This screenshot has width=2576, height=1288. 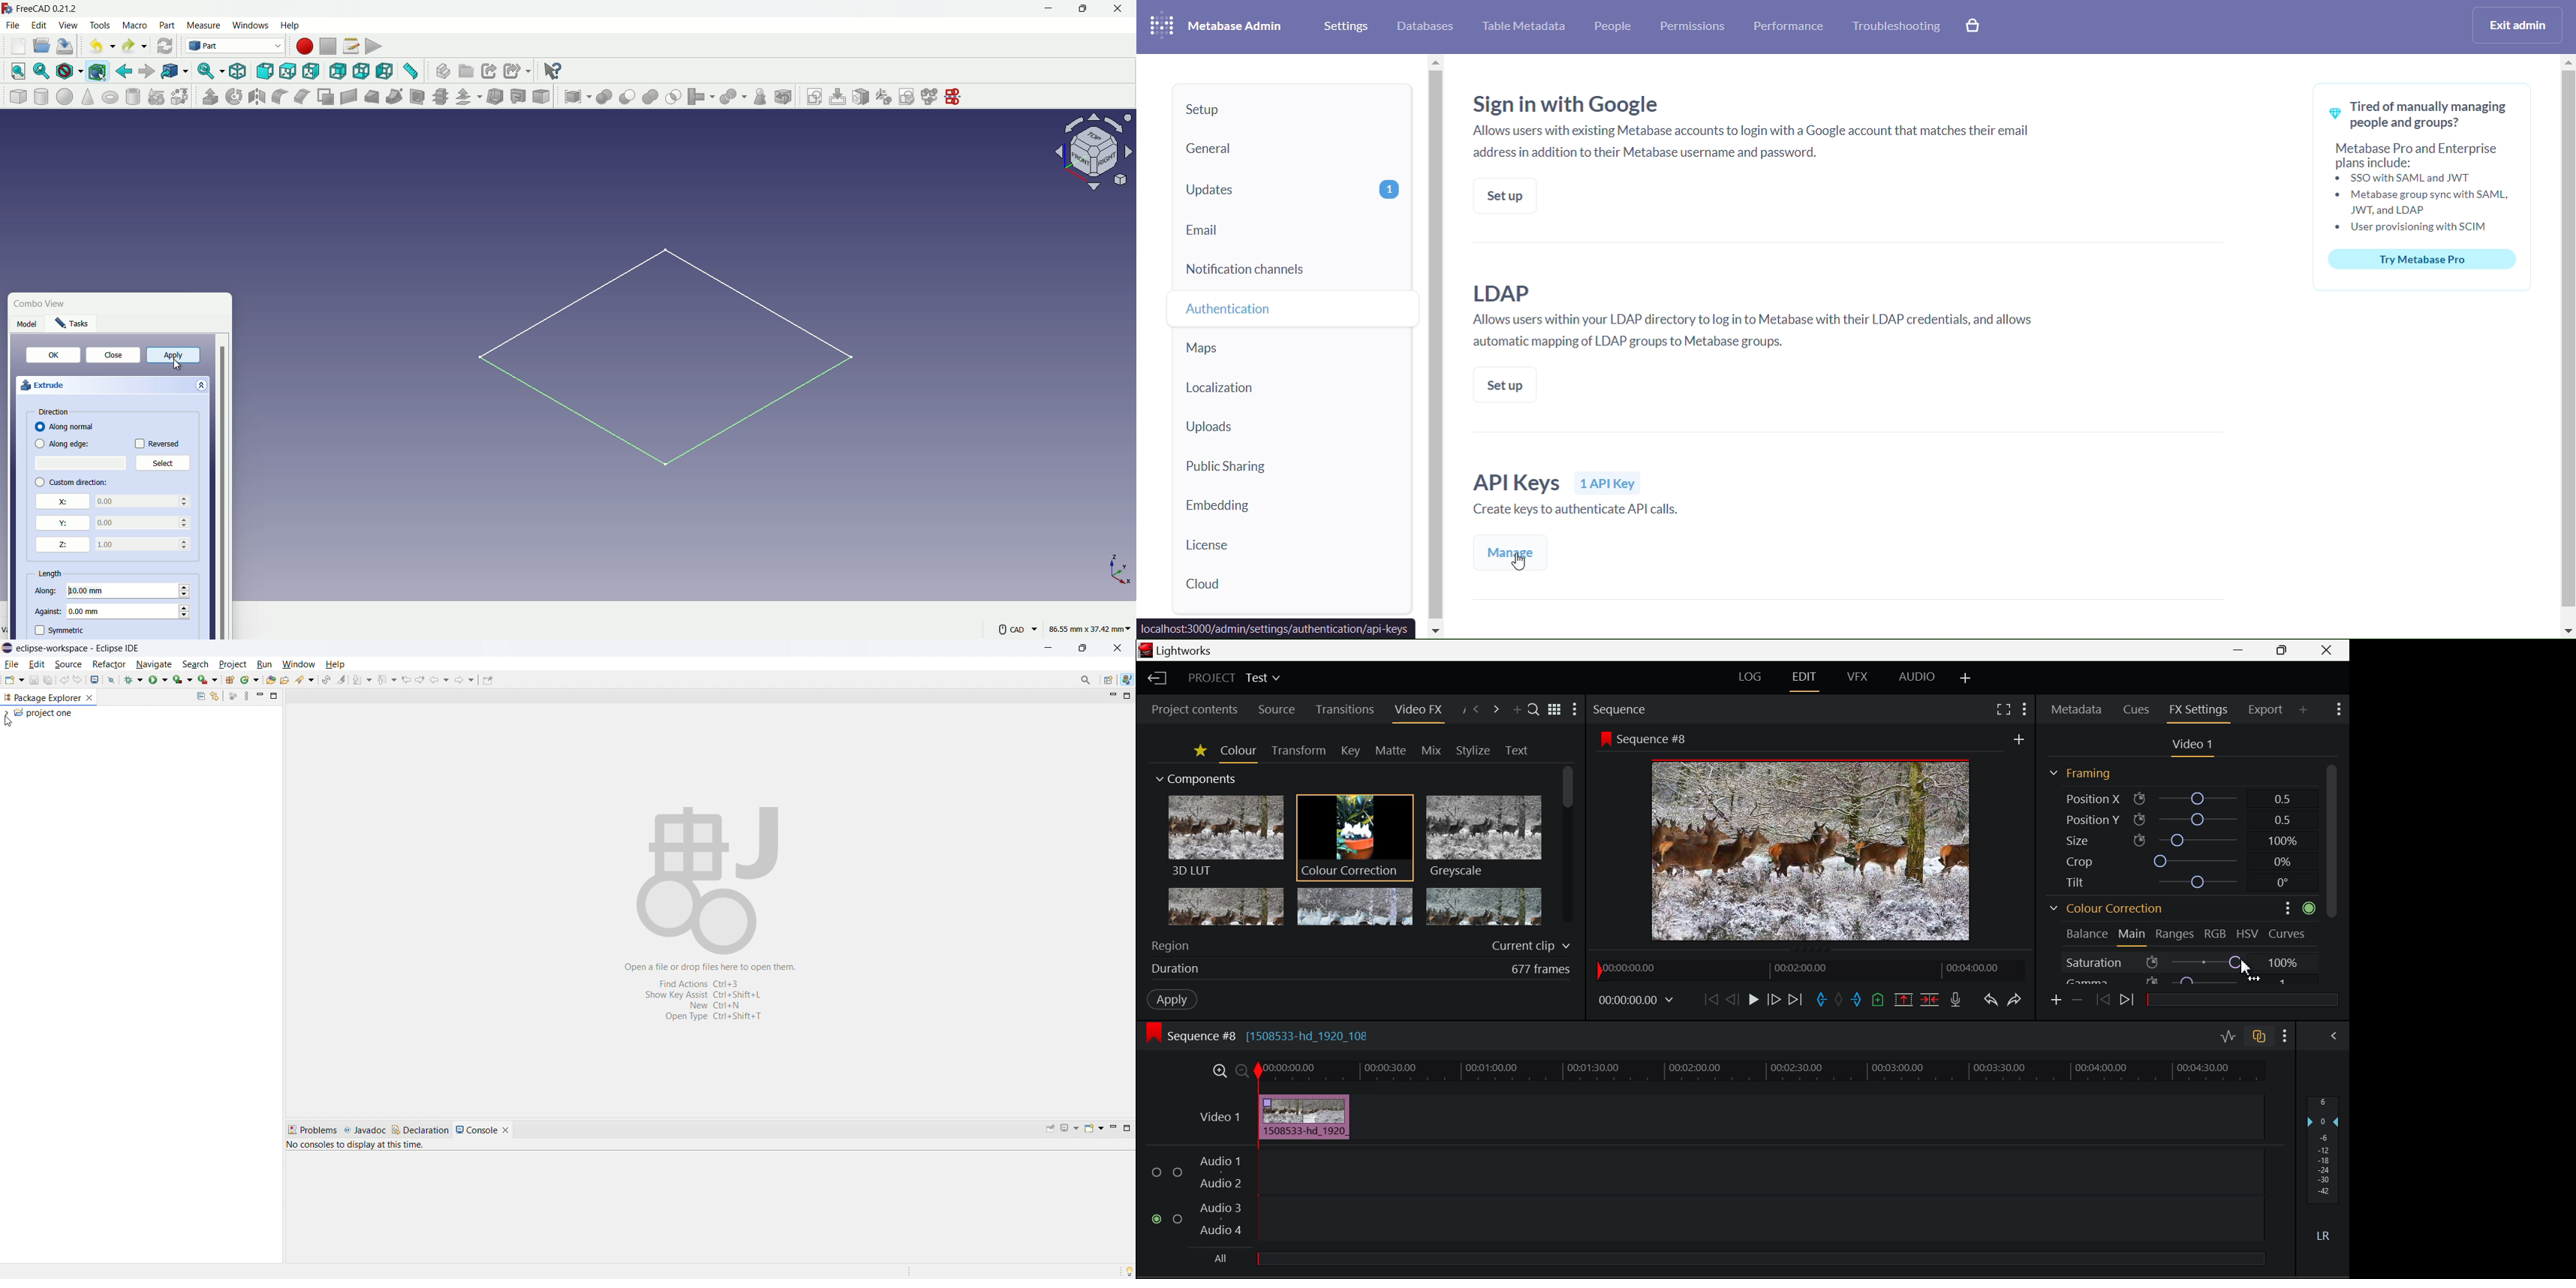 I want to click on HSV, so click(x=2250, y=933).